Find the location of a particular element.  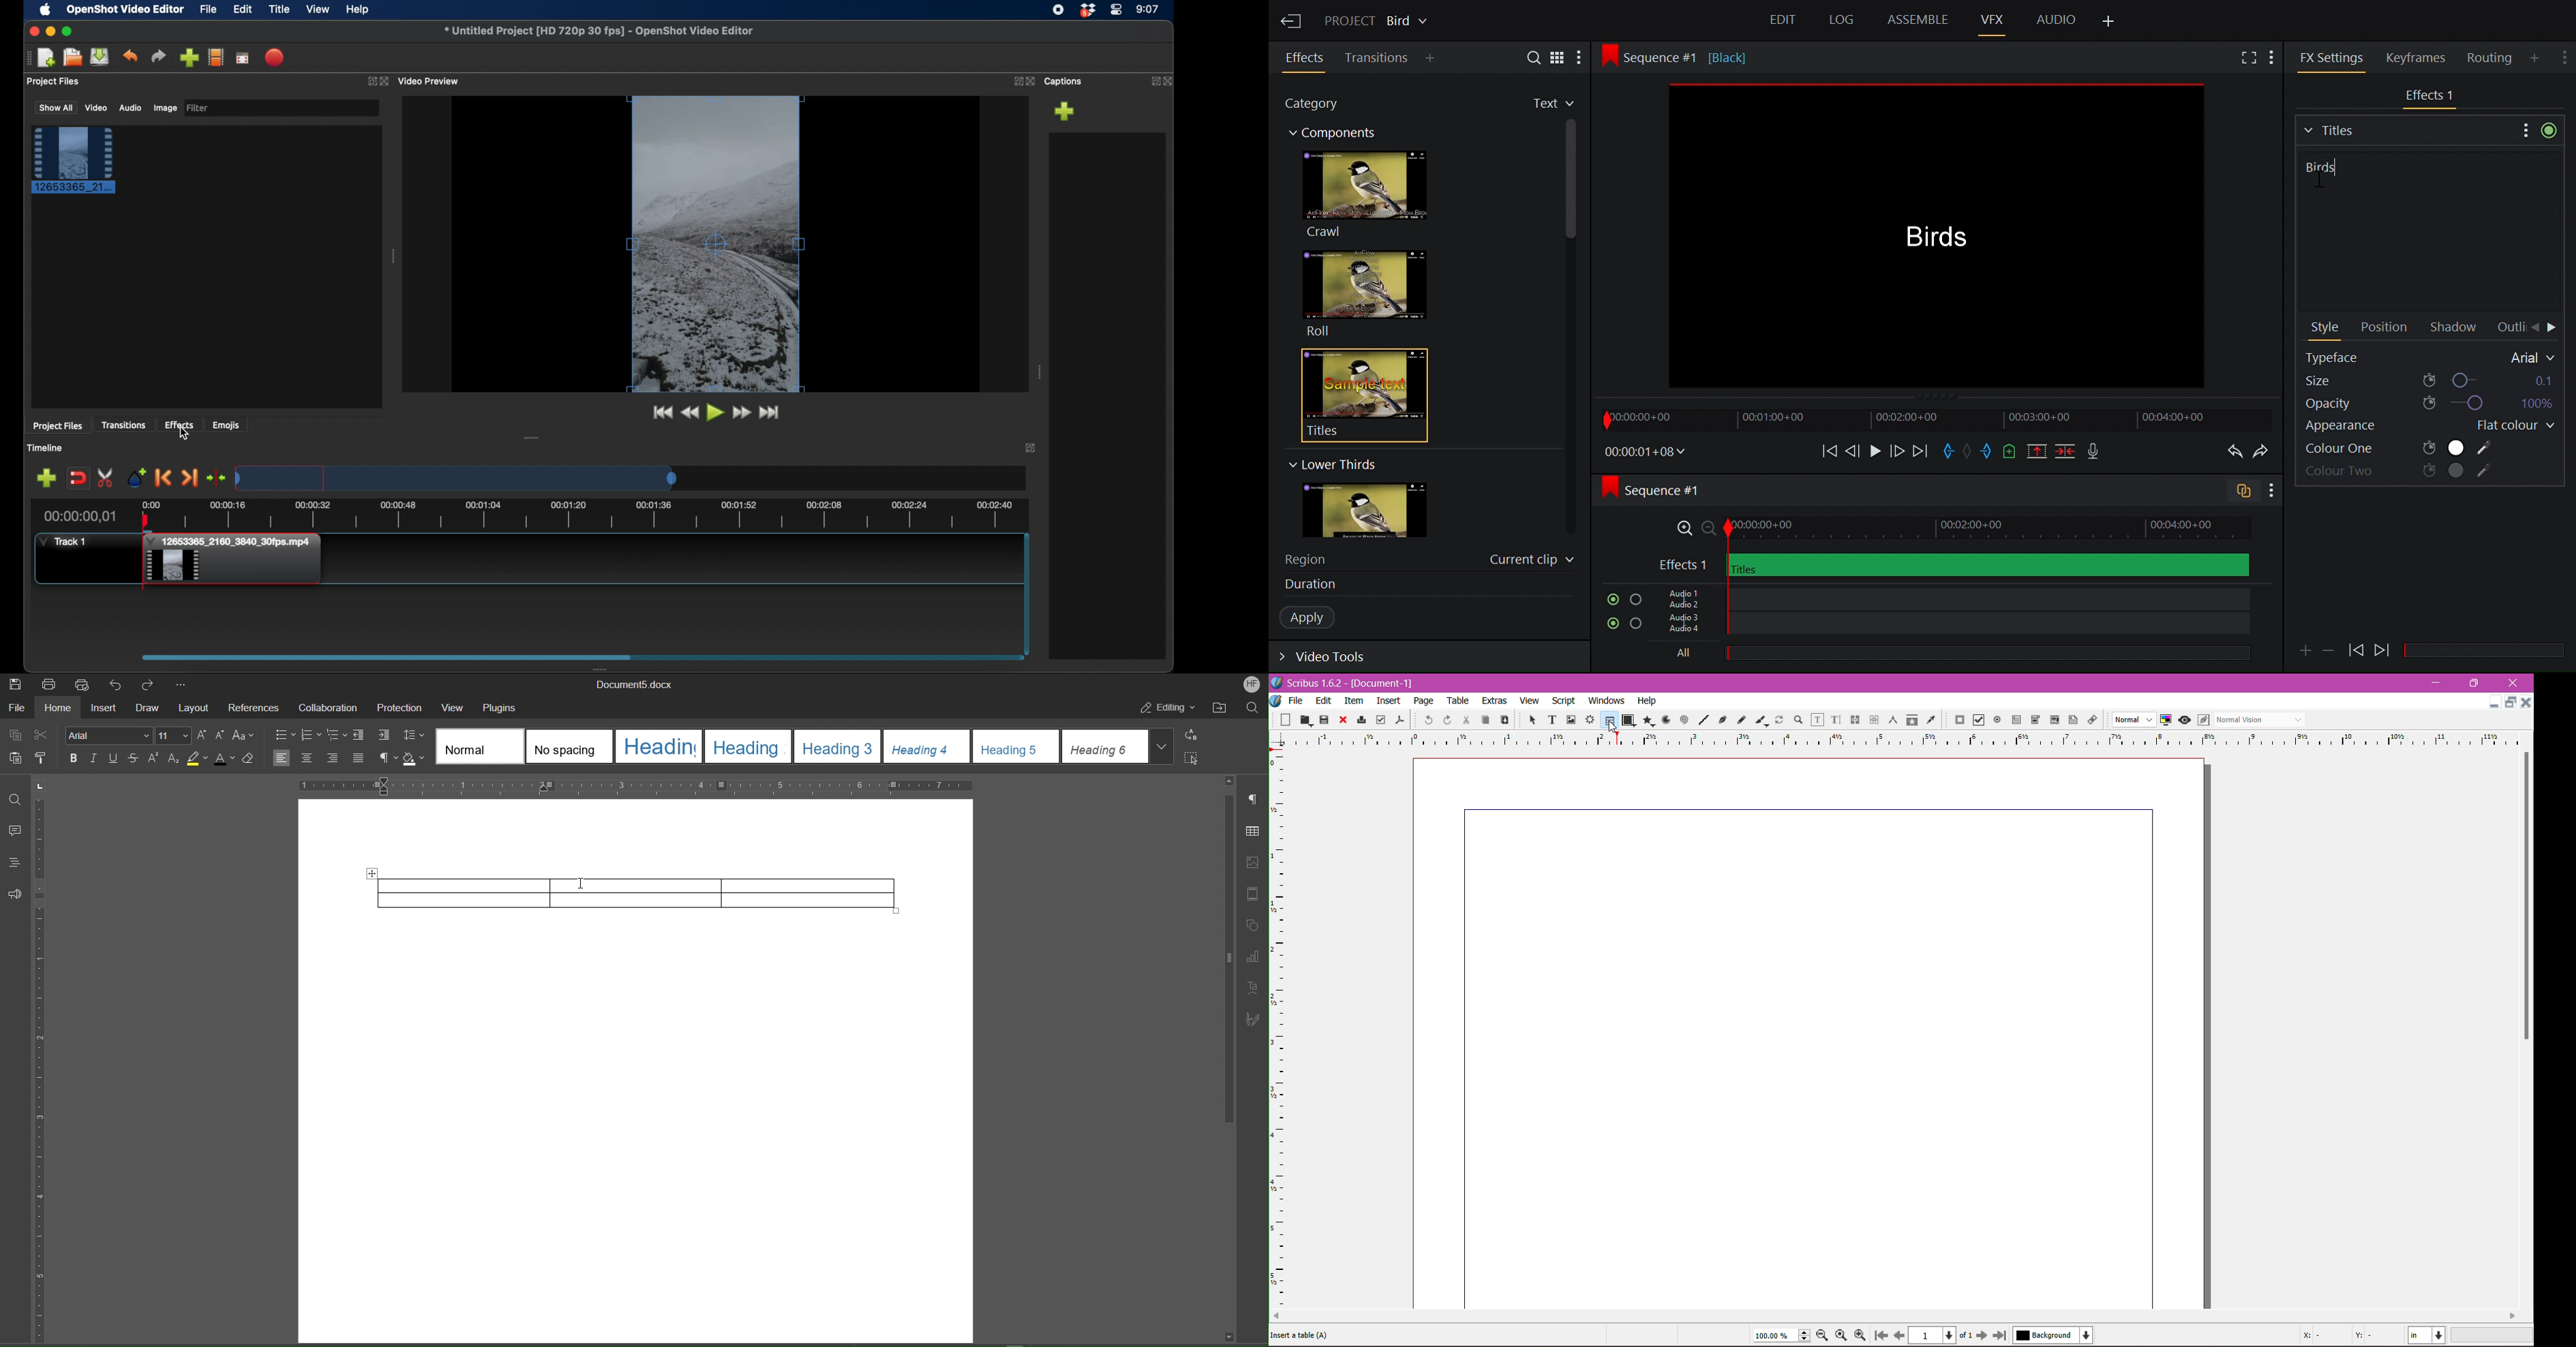

Style is located at coordinates (2326, 329).